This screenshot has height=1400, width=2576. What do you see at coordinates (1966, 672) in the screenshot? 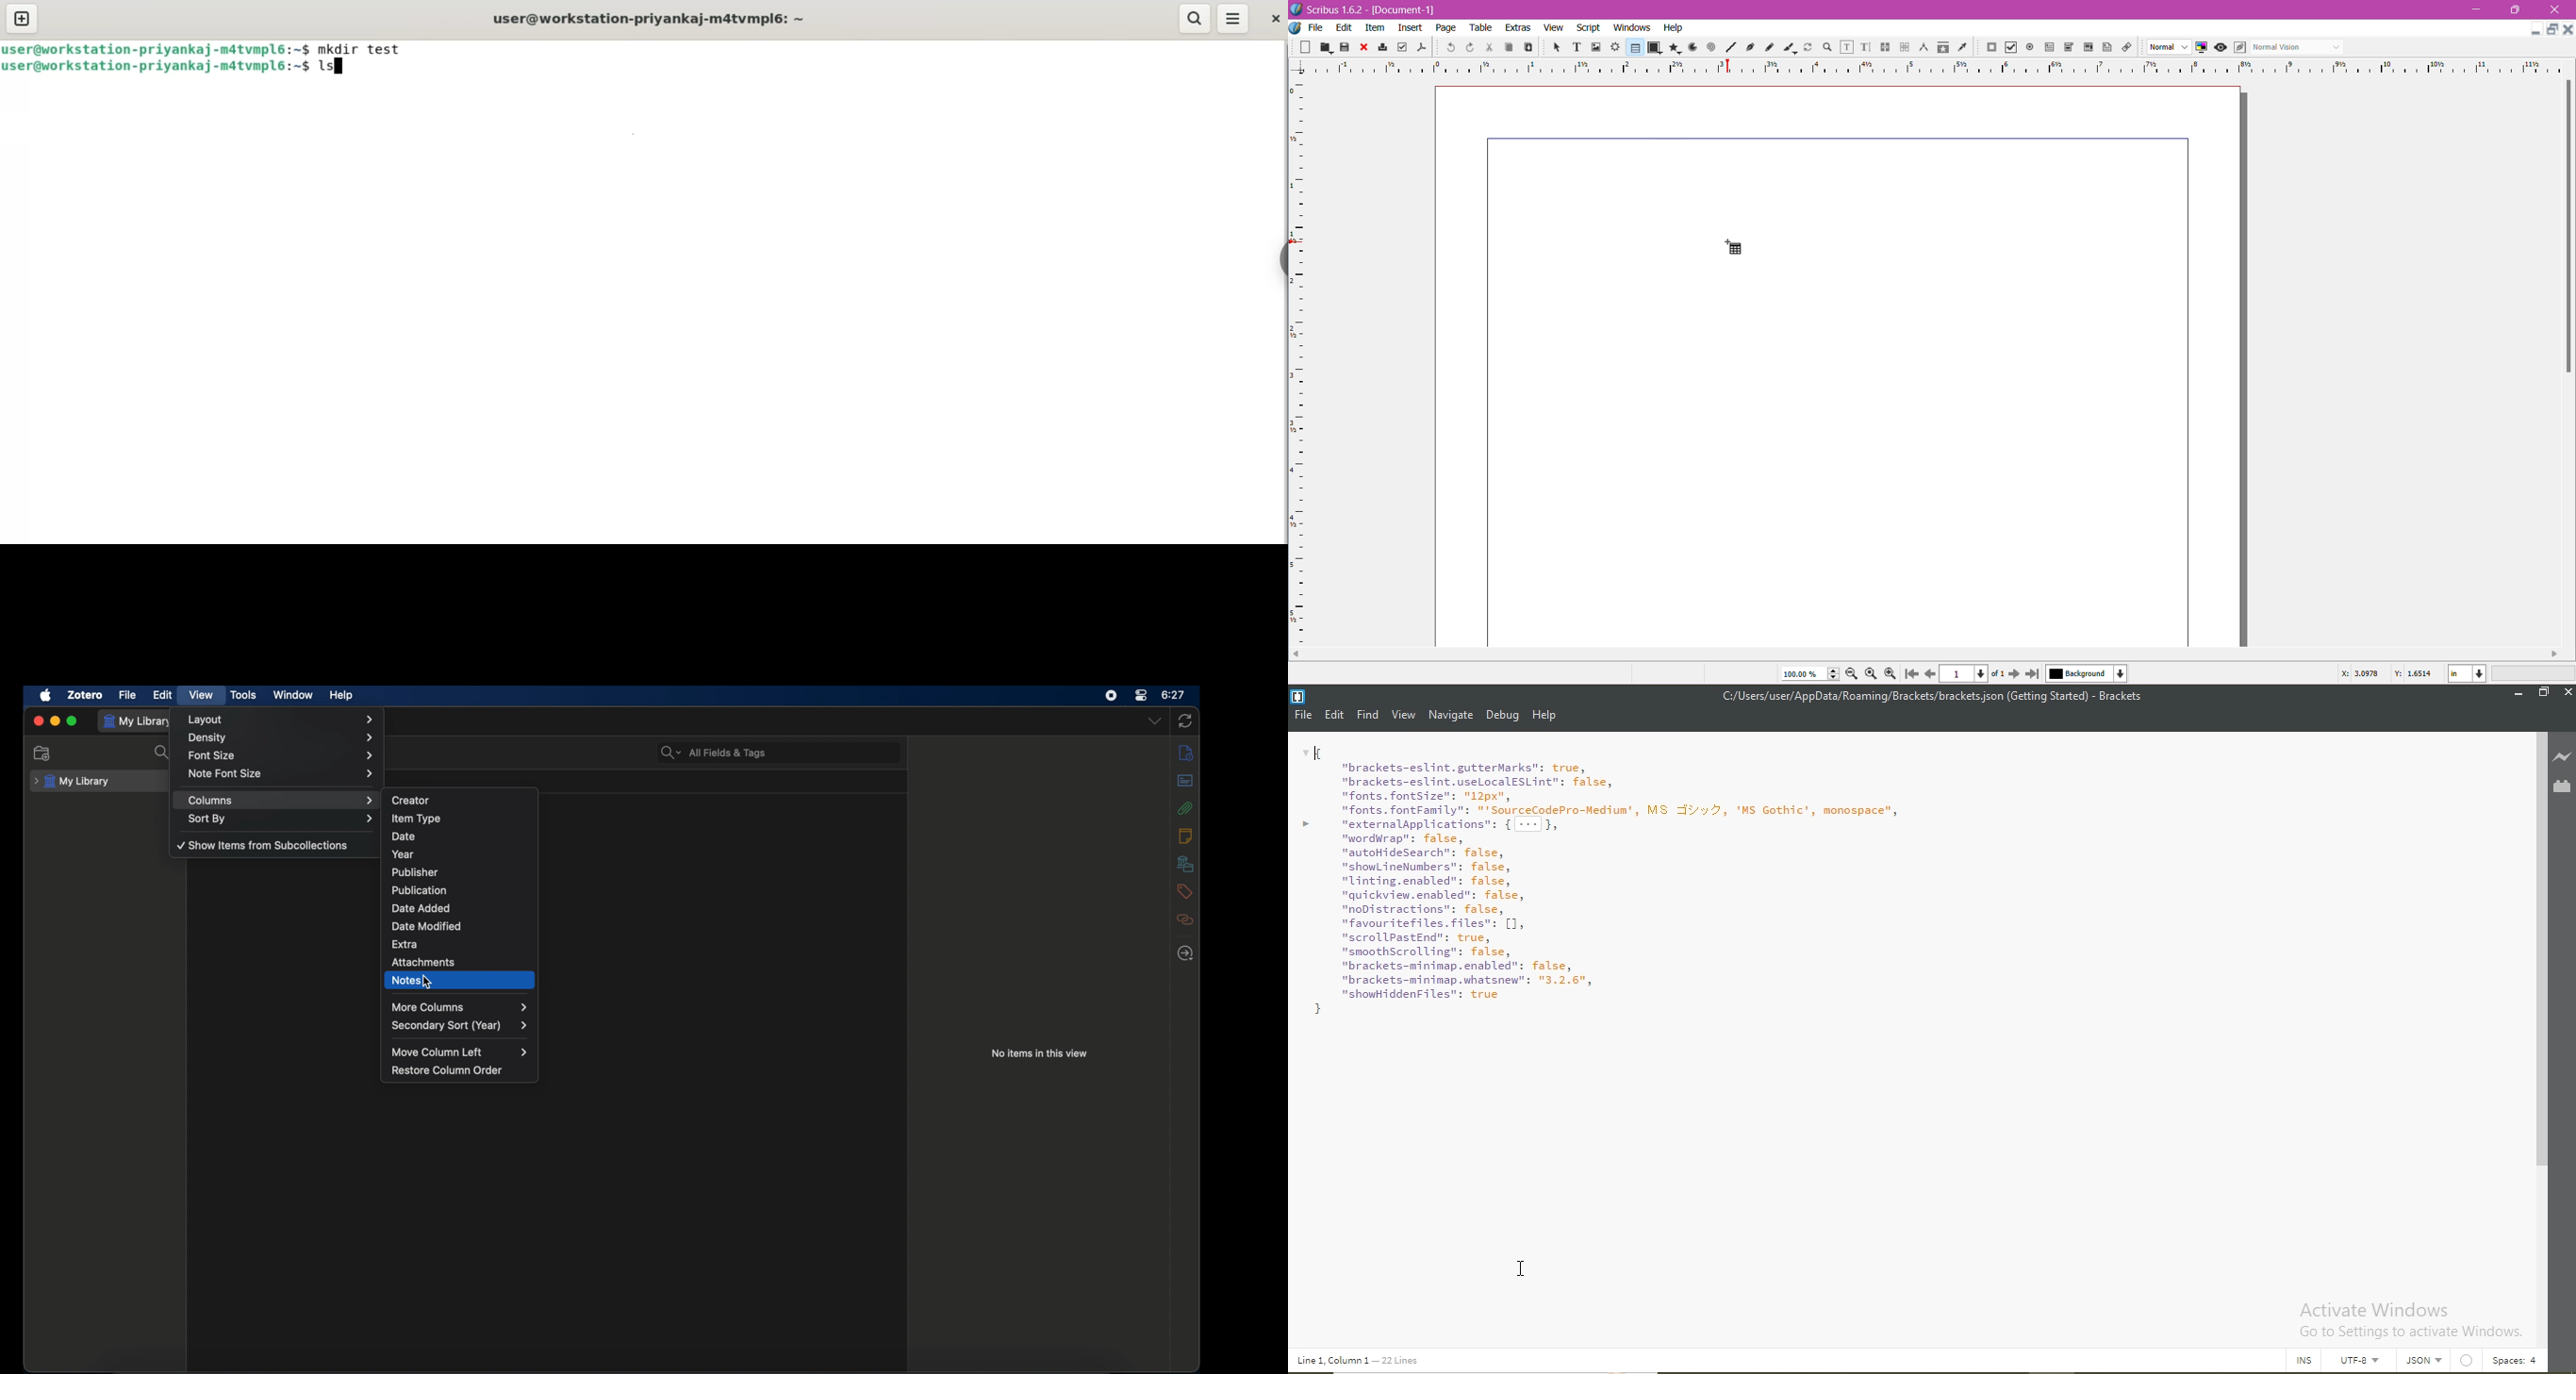
I see `Current Page` at bounding box center [1966, 672].